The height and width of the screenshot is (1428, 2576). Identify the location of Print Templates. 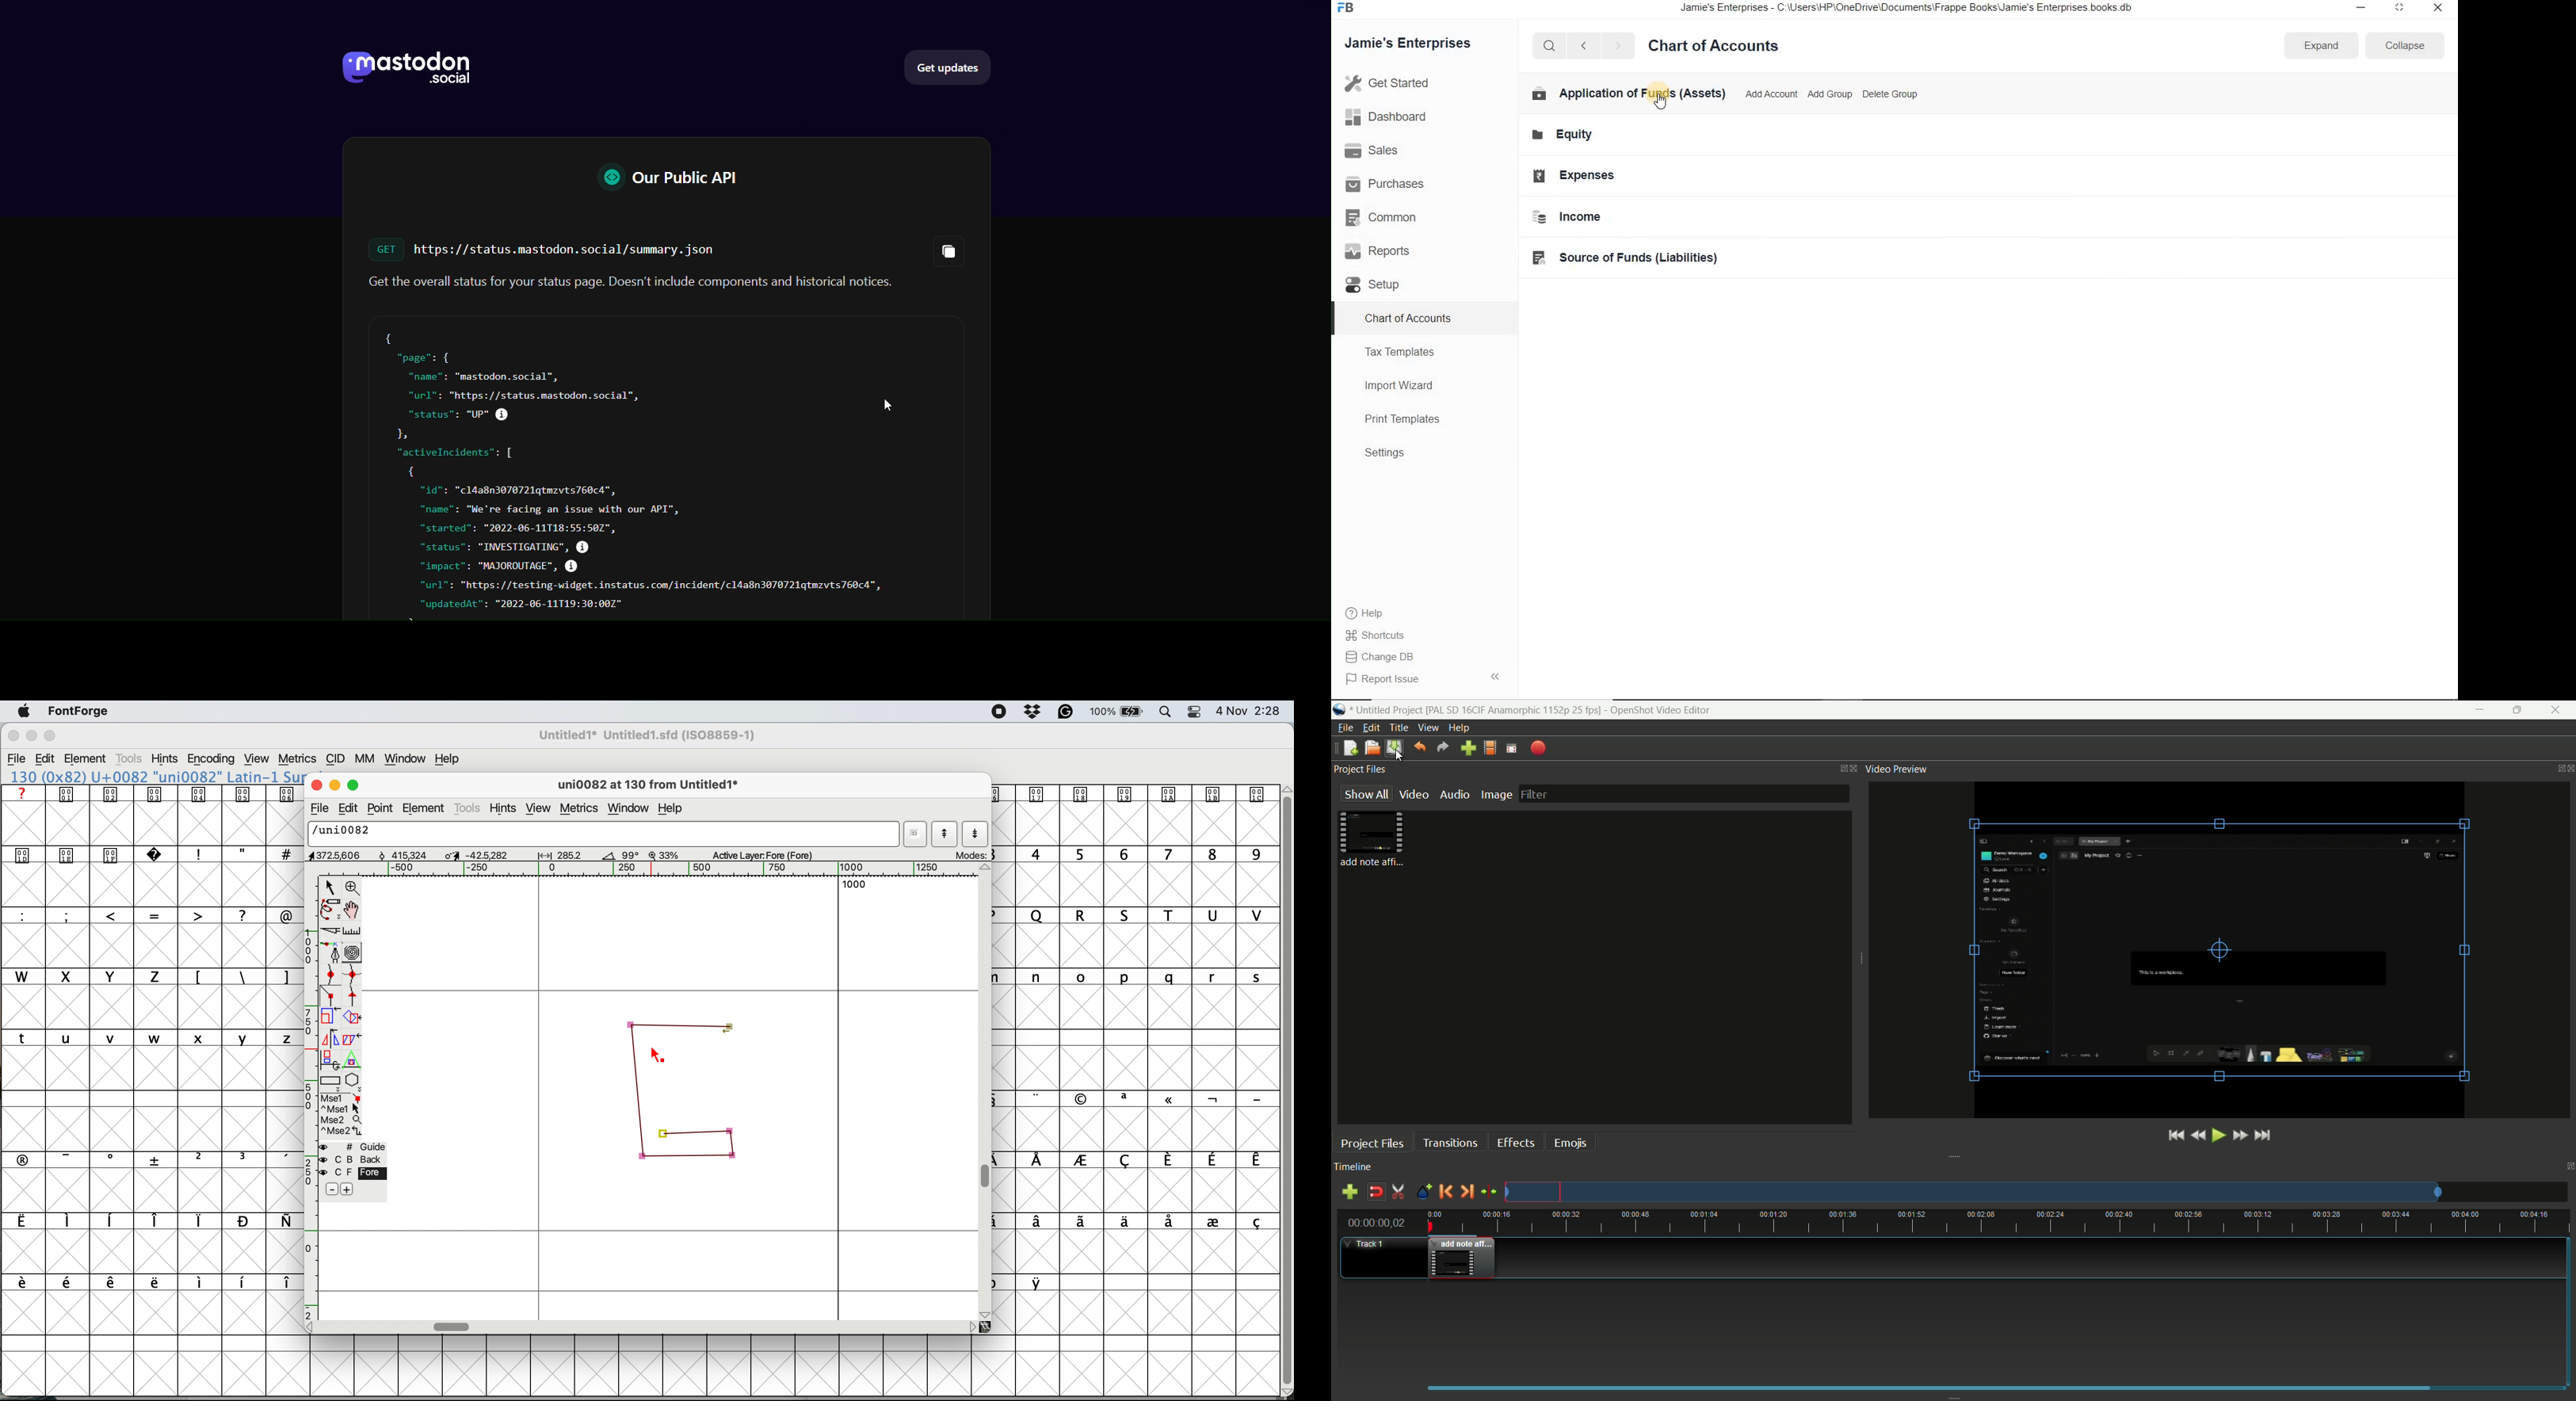
(1410, 420).